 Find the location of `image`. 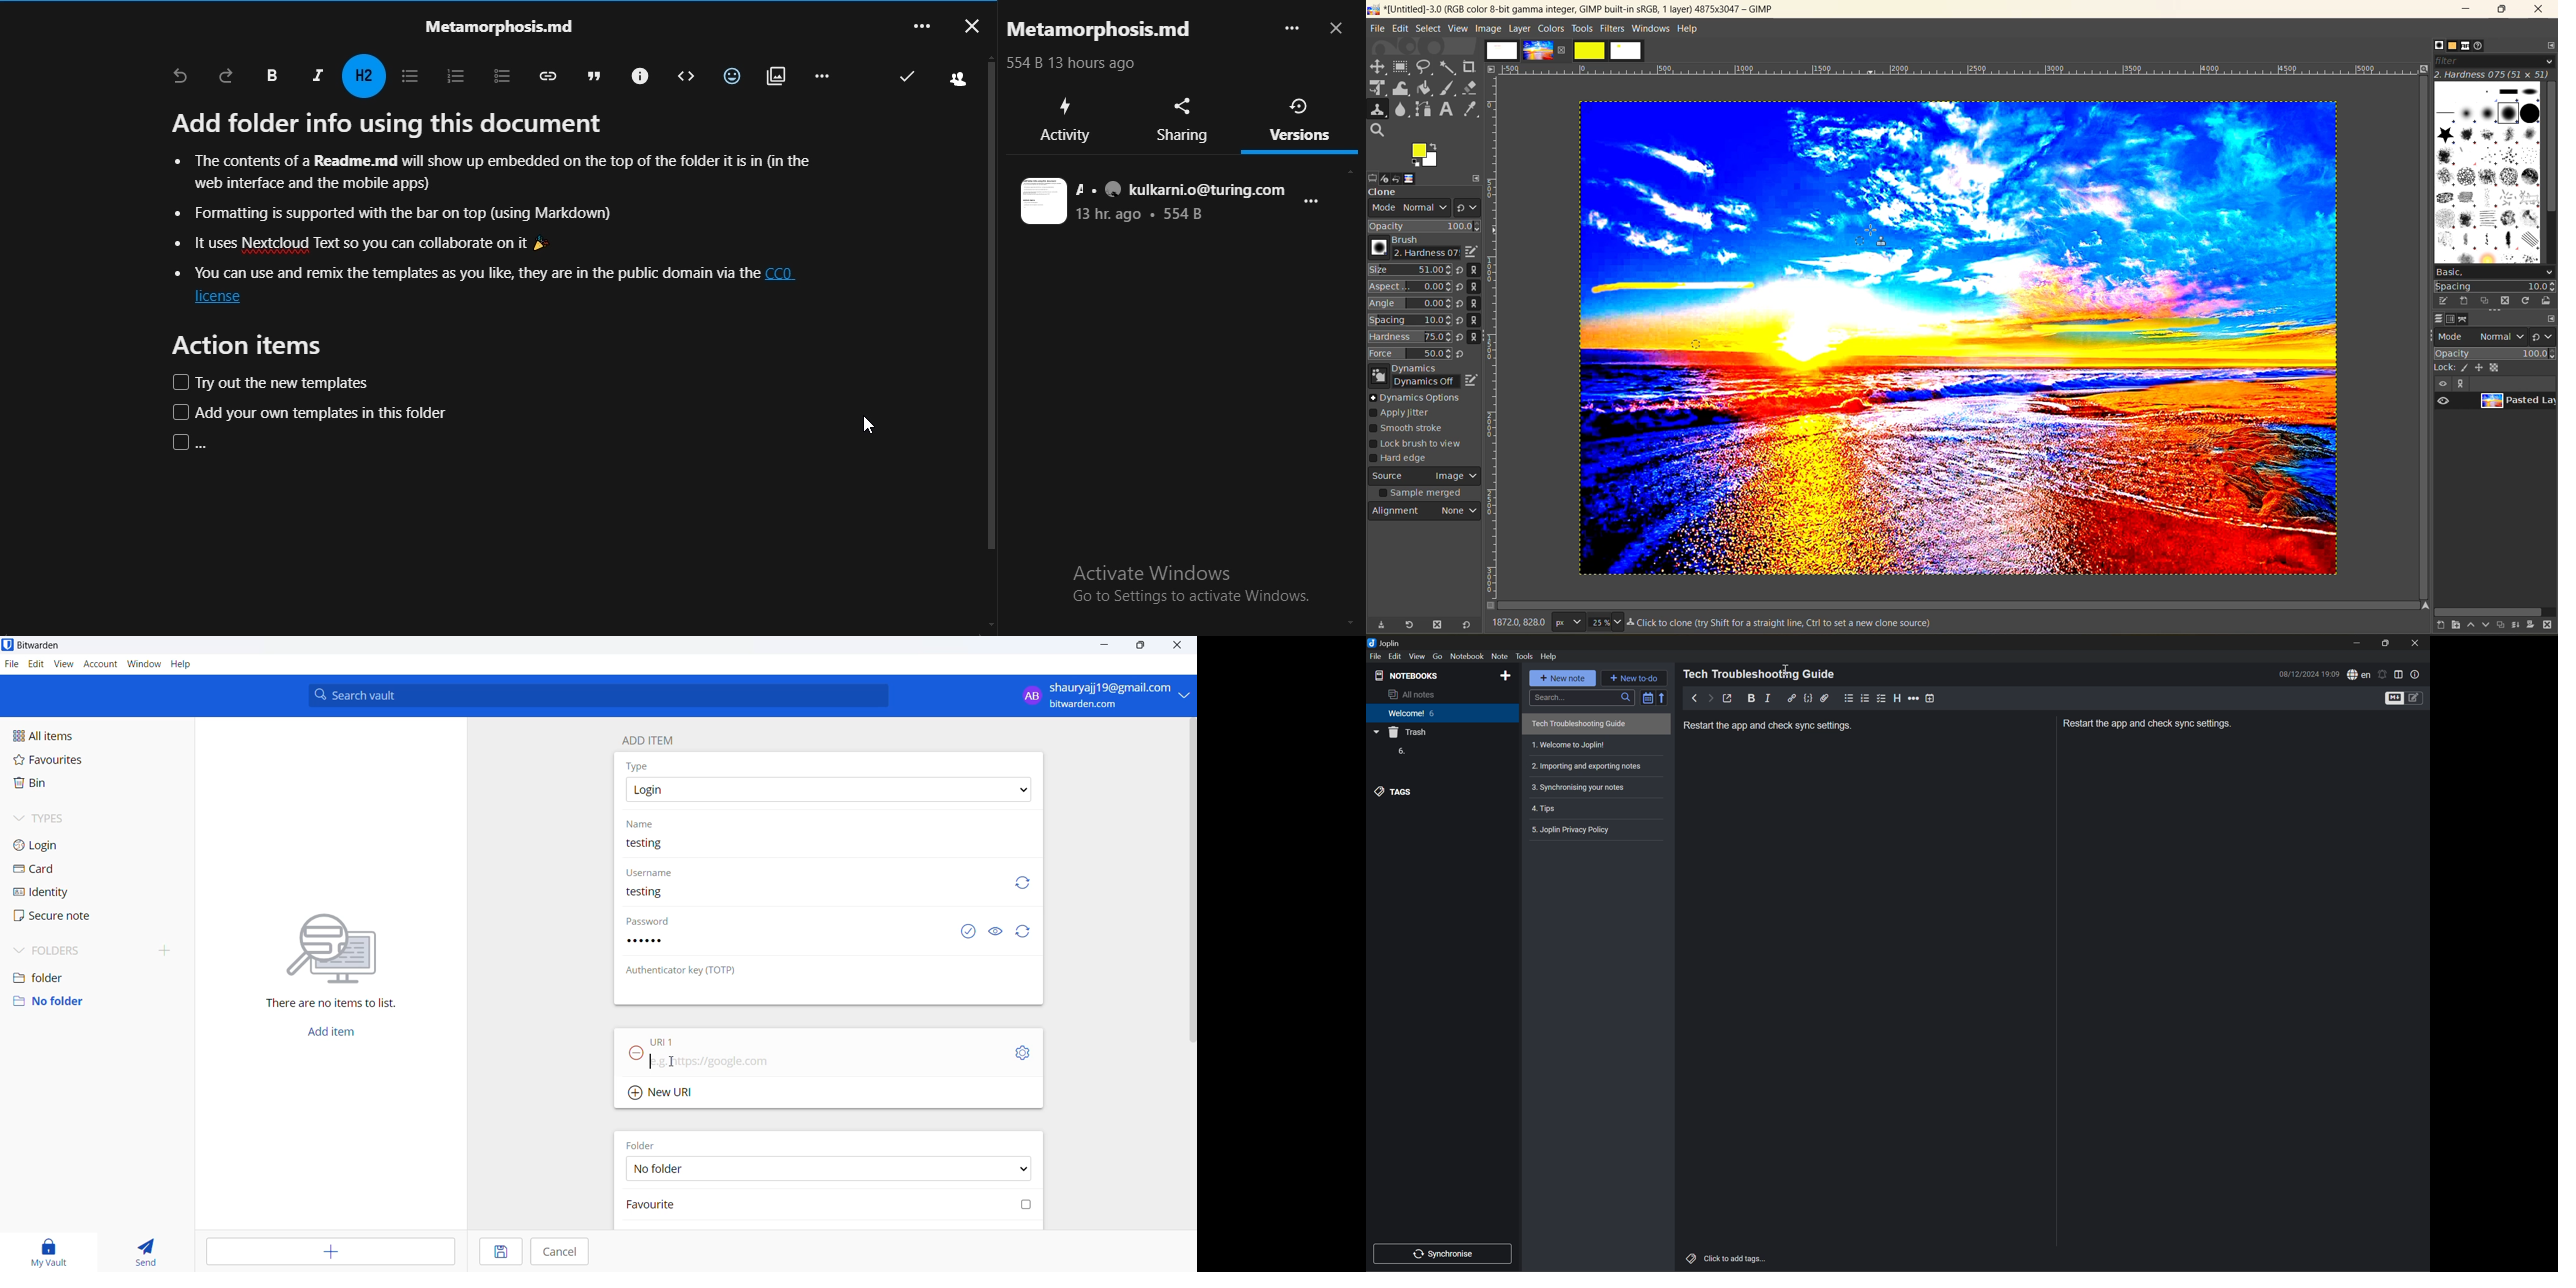

image is located at coordinates (2065, 431).